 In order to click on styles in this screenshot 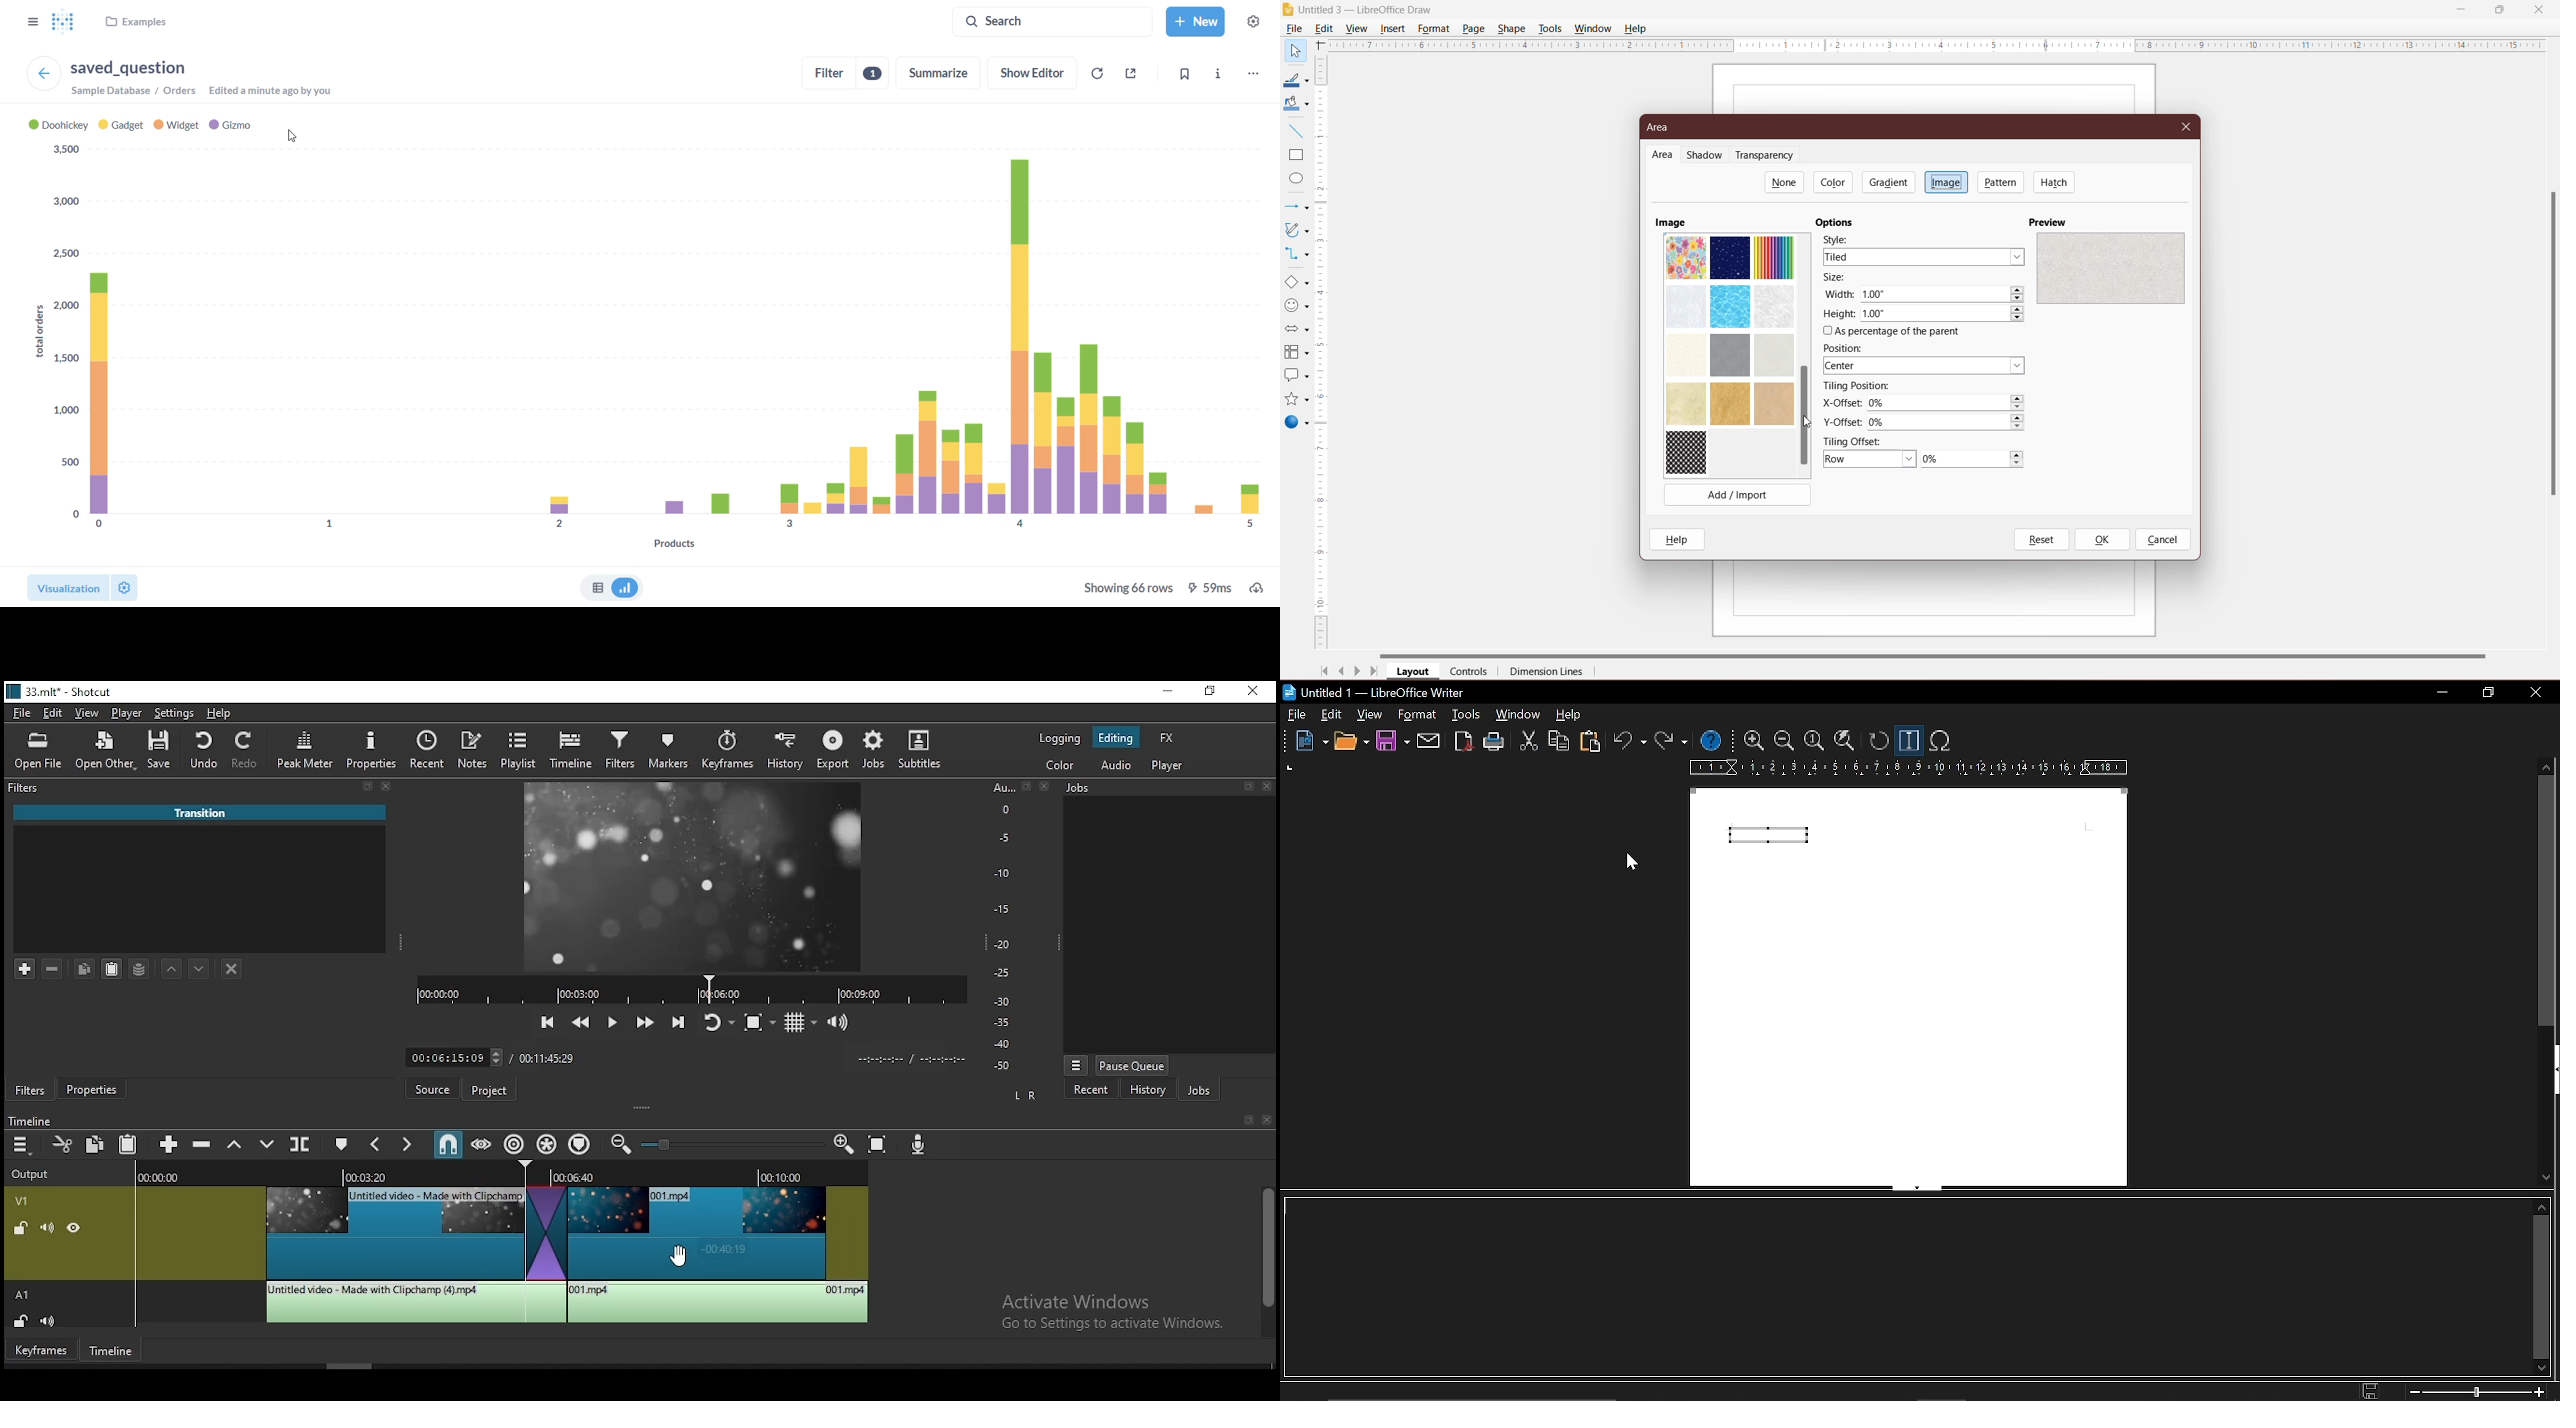, I will do `click(1517, 715)`.